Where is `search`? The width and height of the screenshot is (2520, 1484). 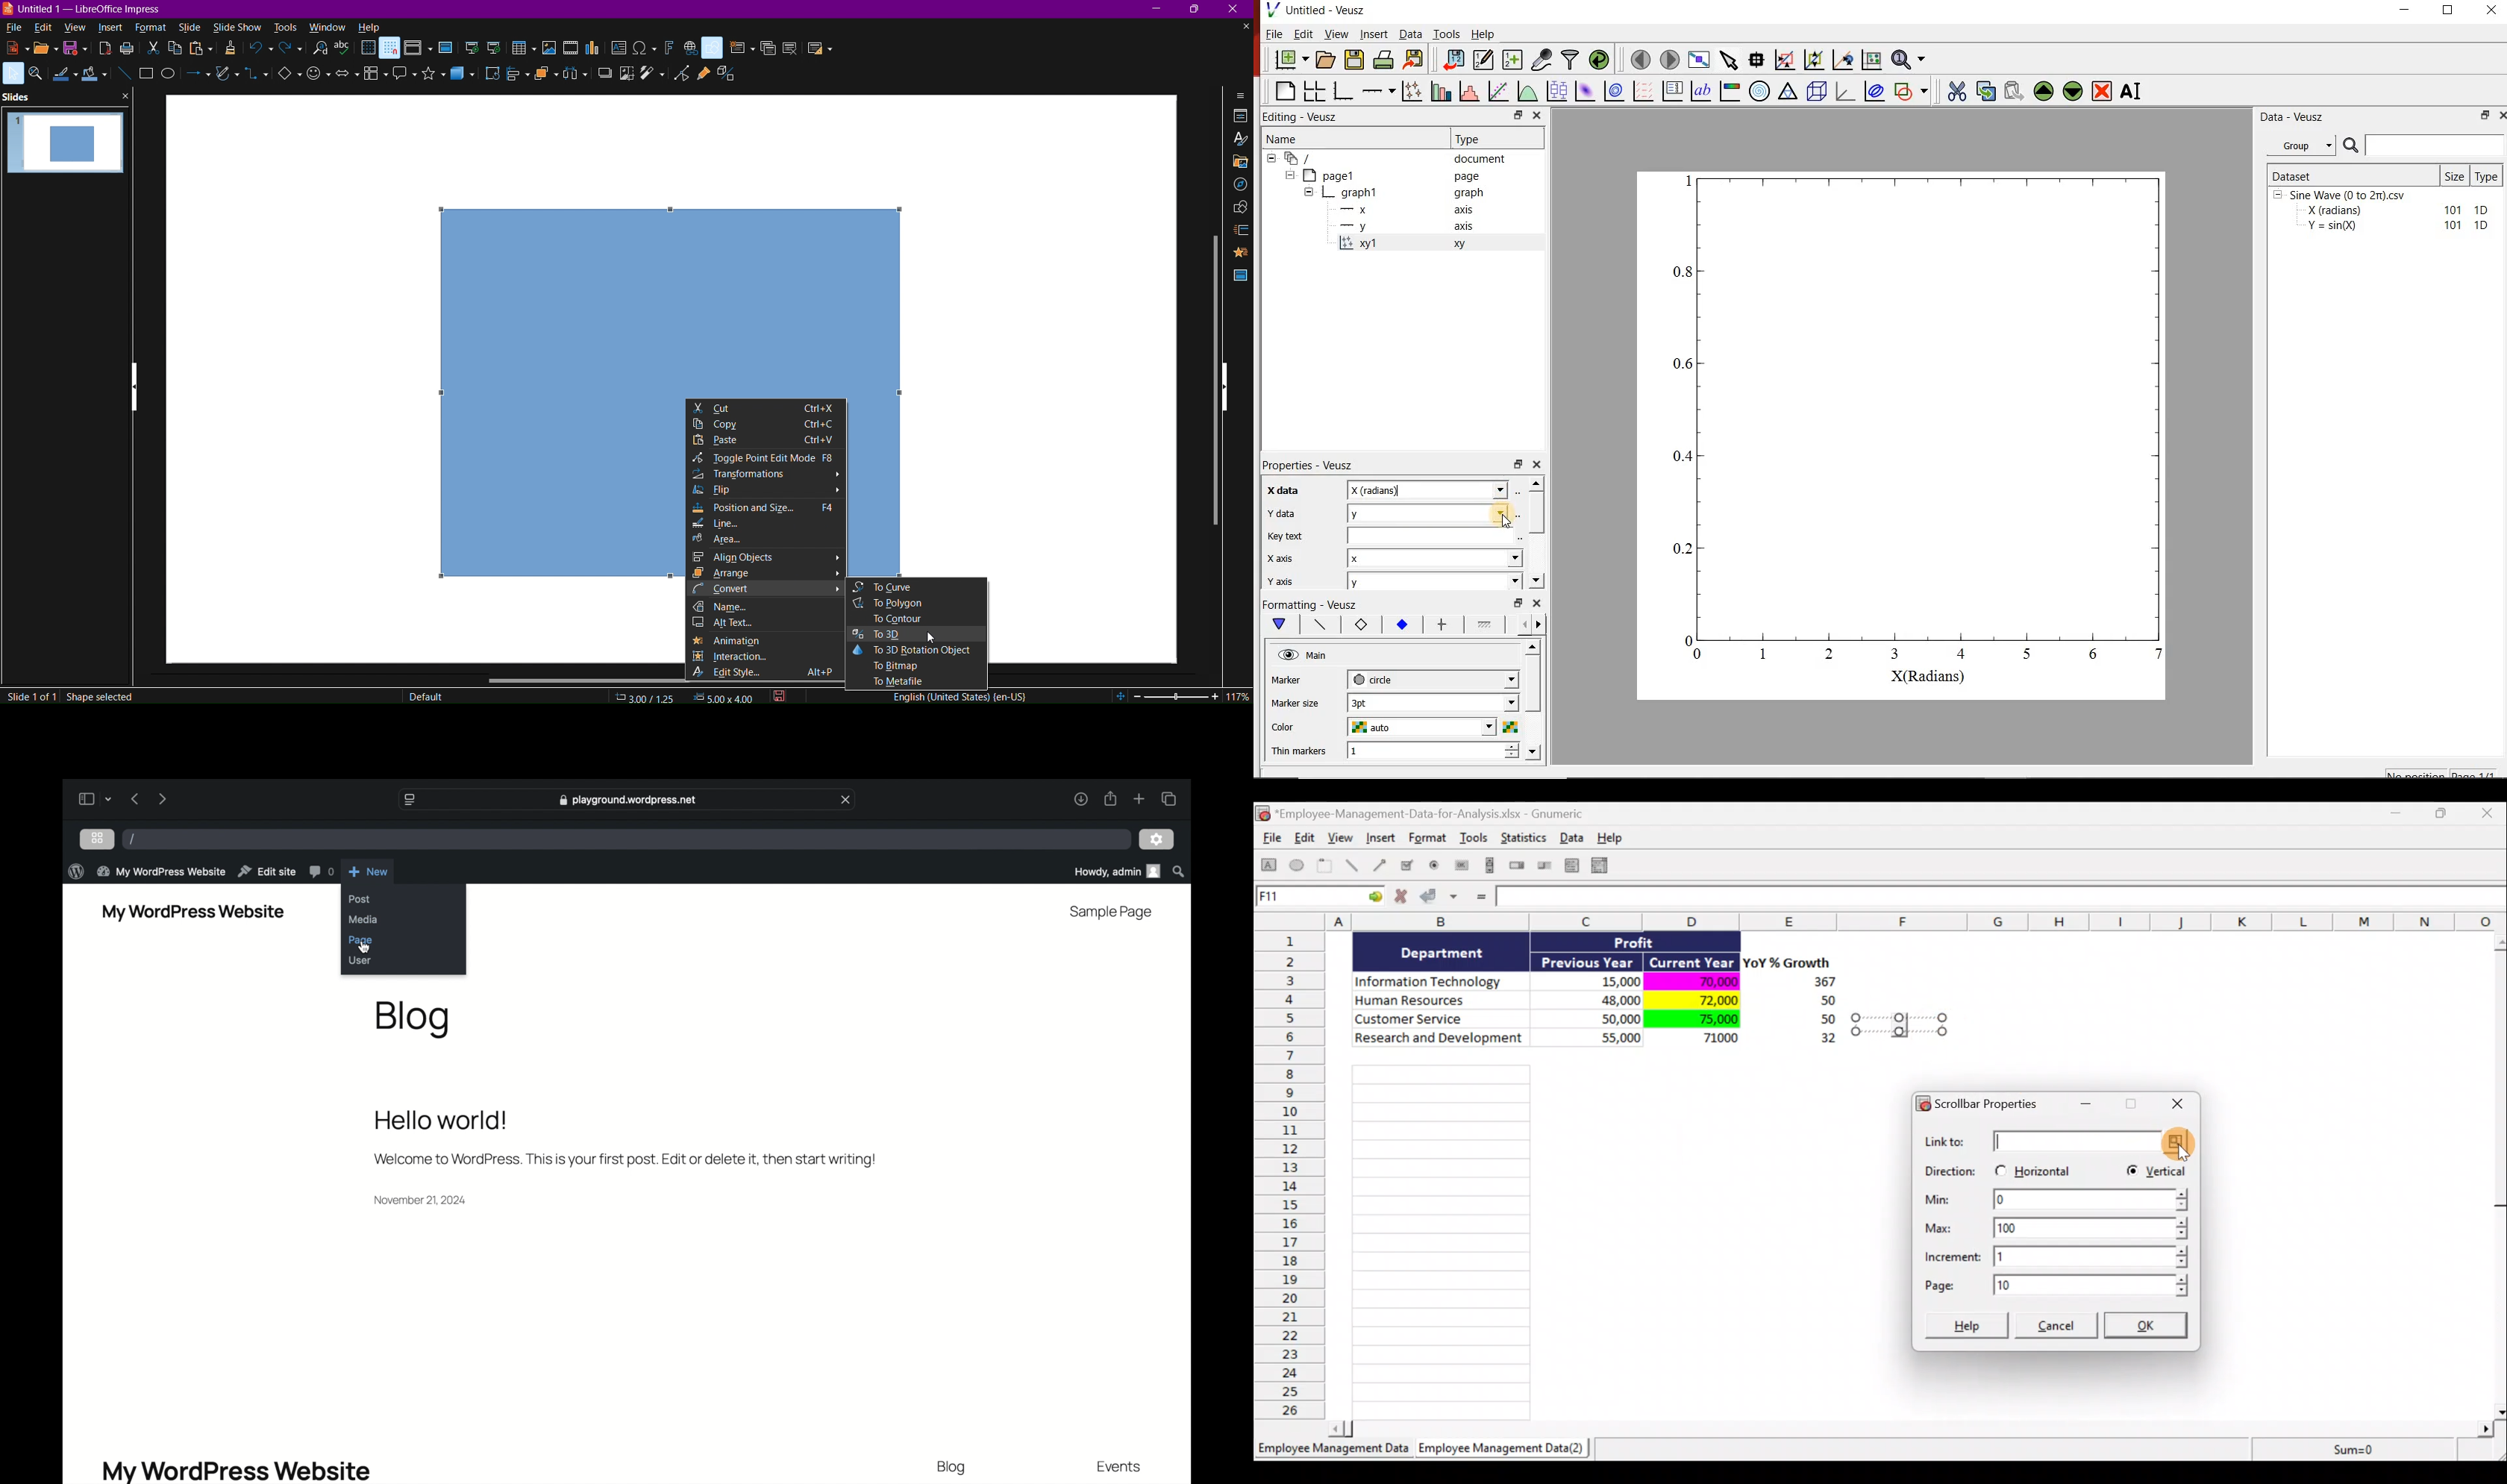 search is located at coordinates (1178, 871).